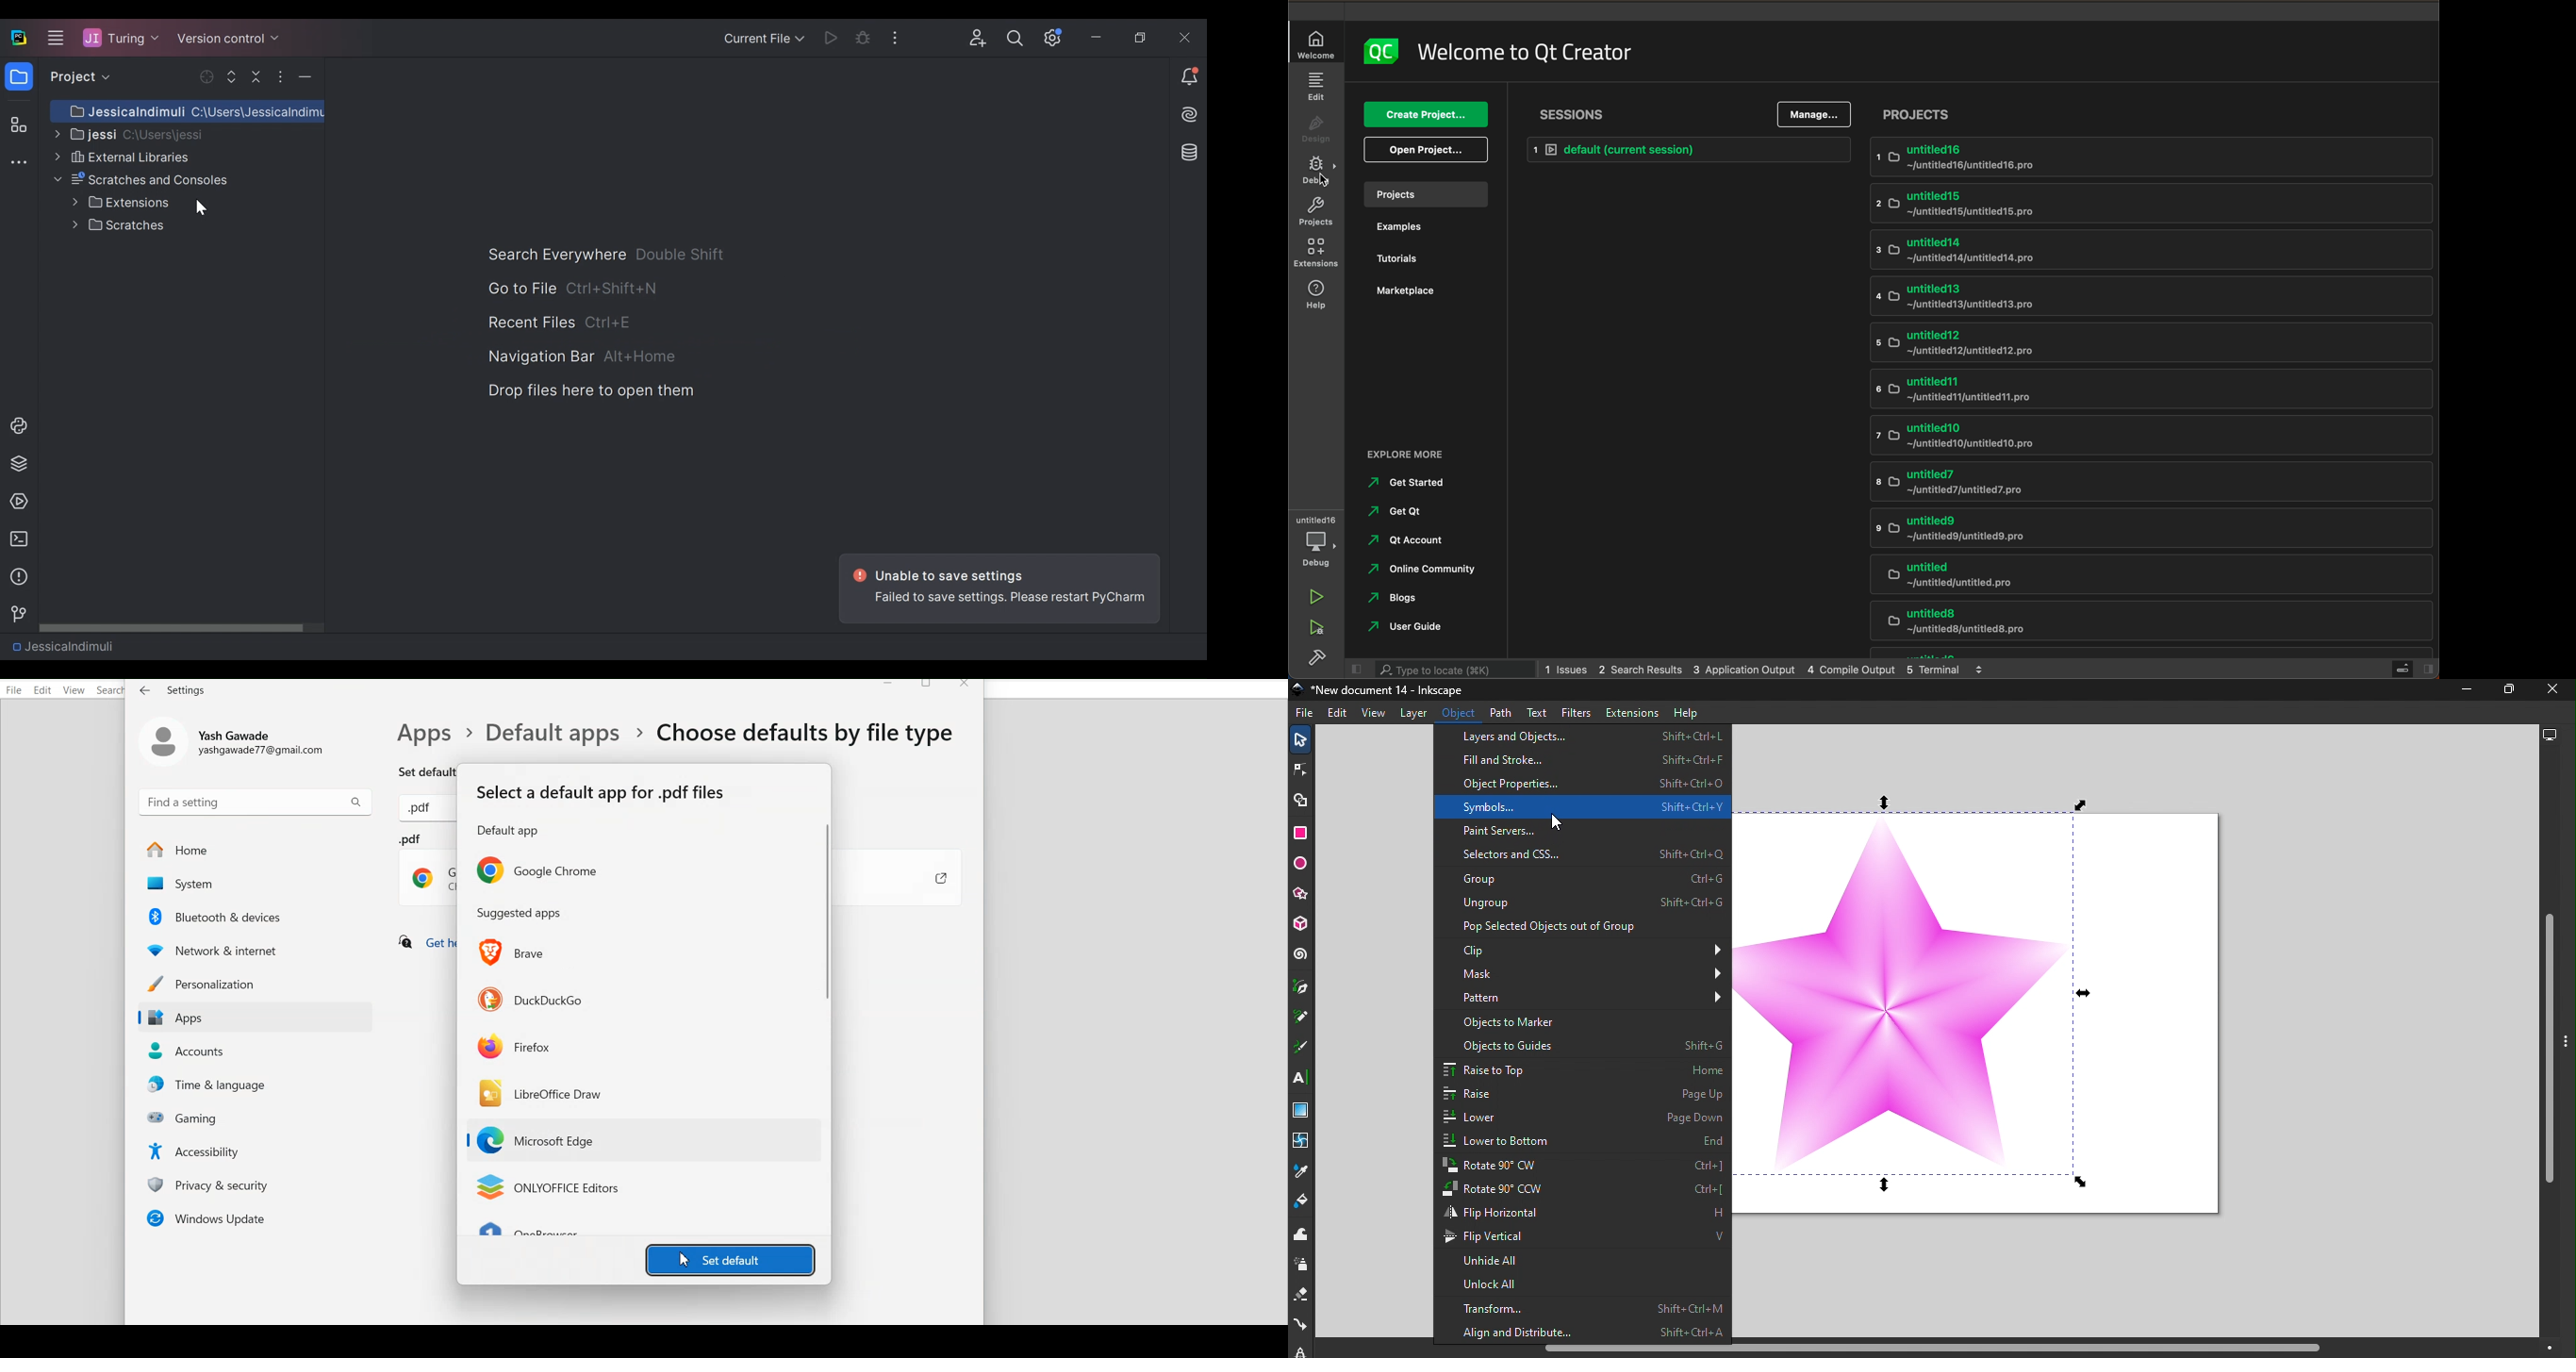 This screenshot has width=2576, height=1372. Describe the element at coordinates (1589, 879) in the screenshot. I see `Group` at that location.